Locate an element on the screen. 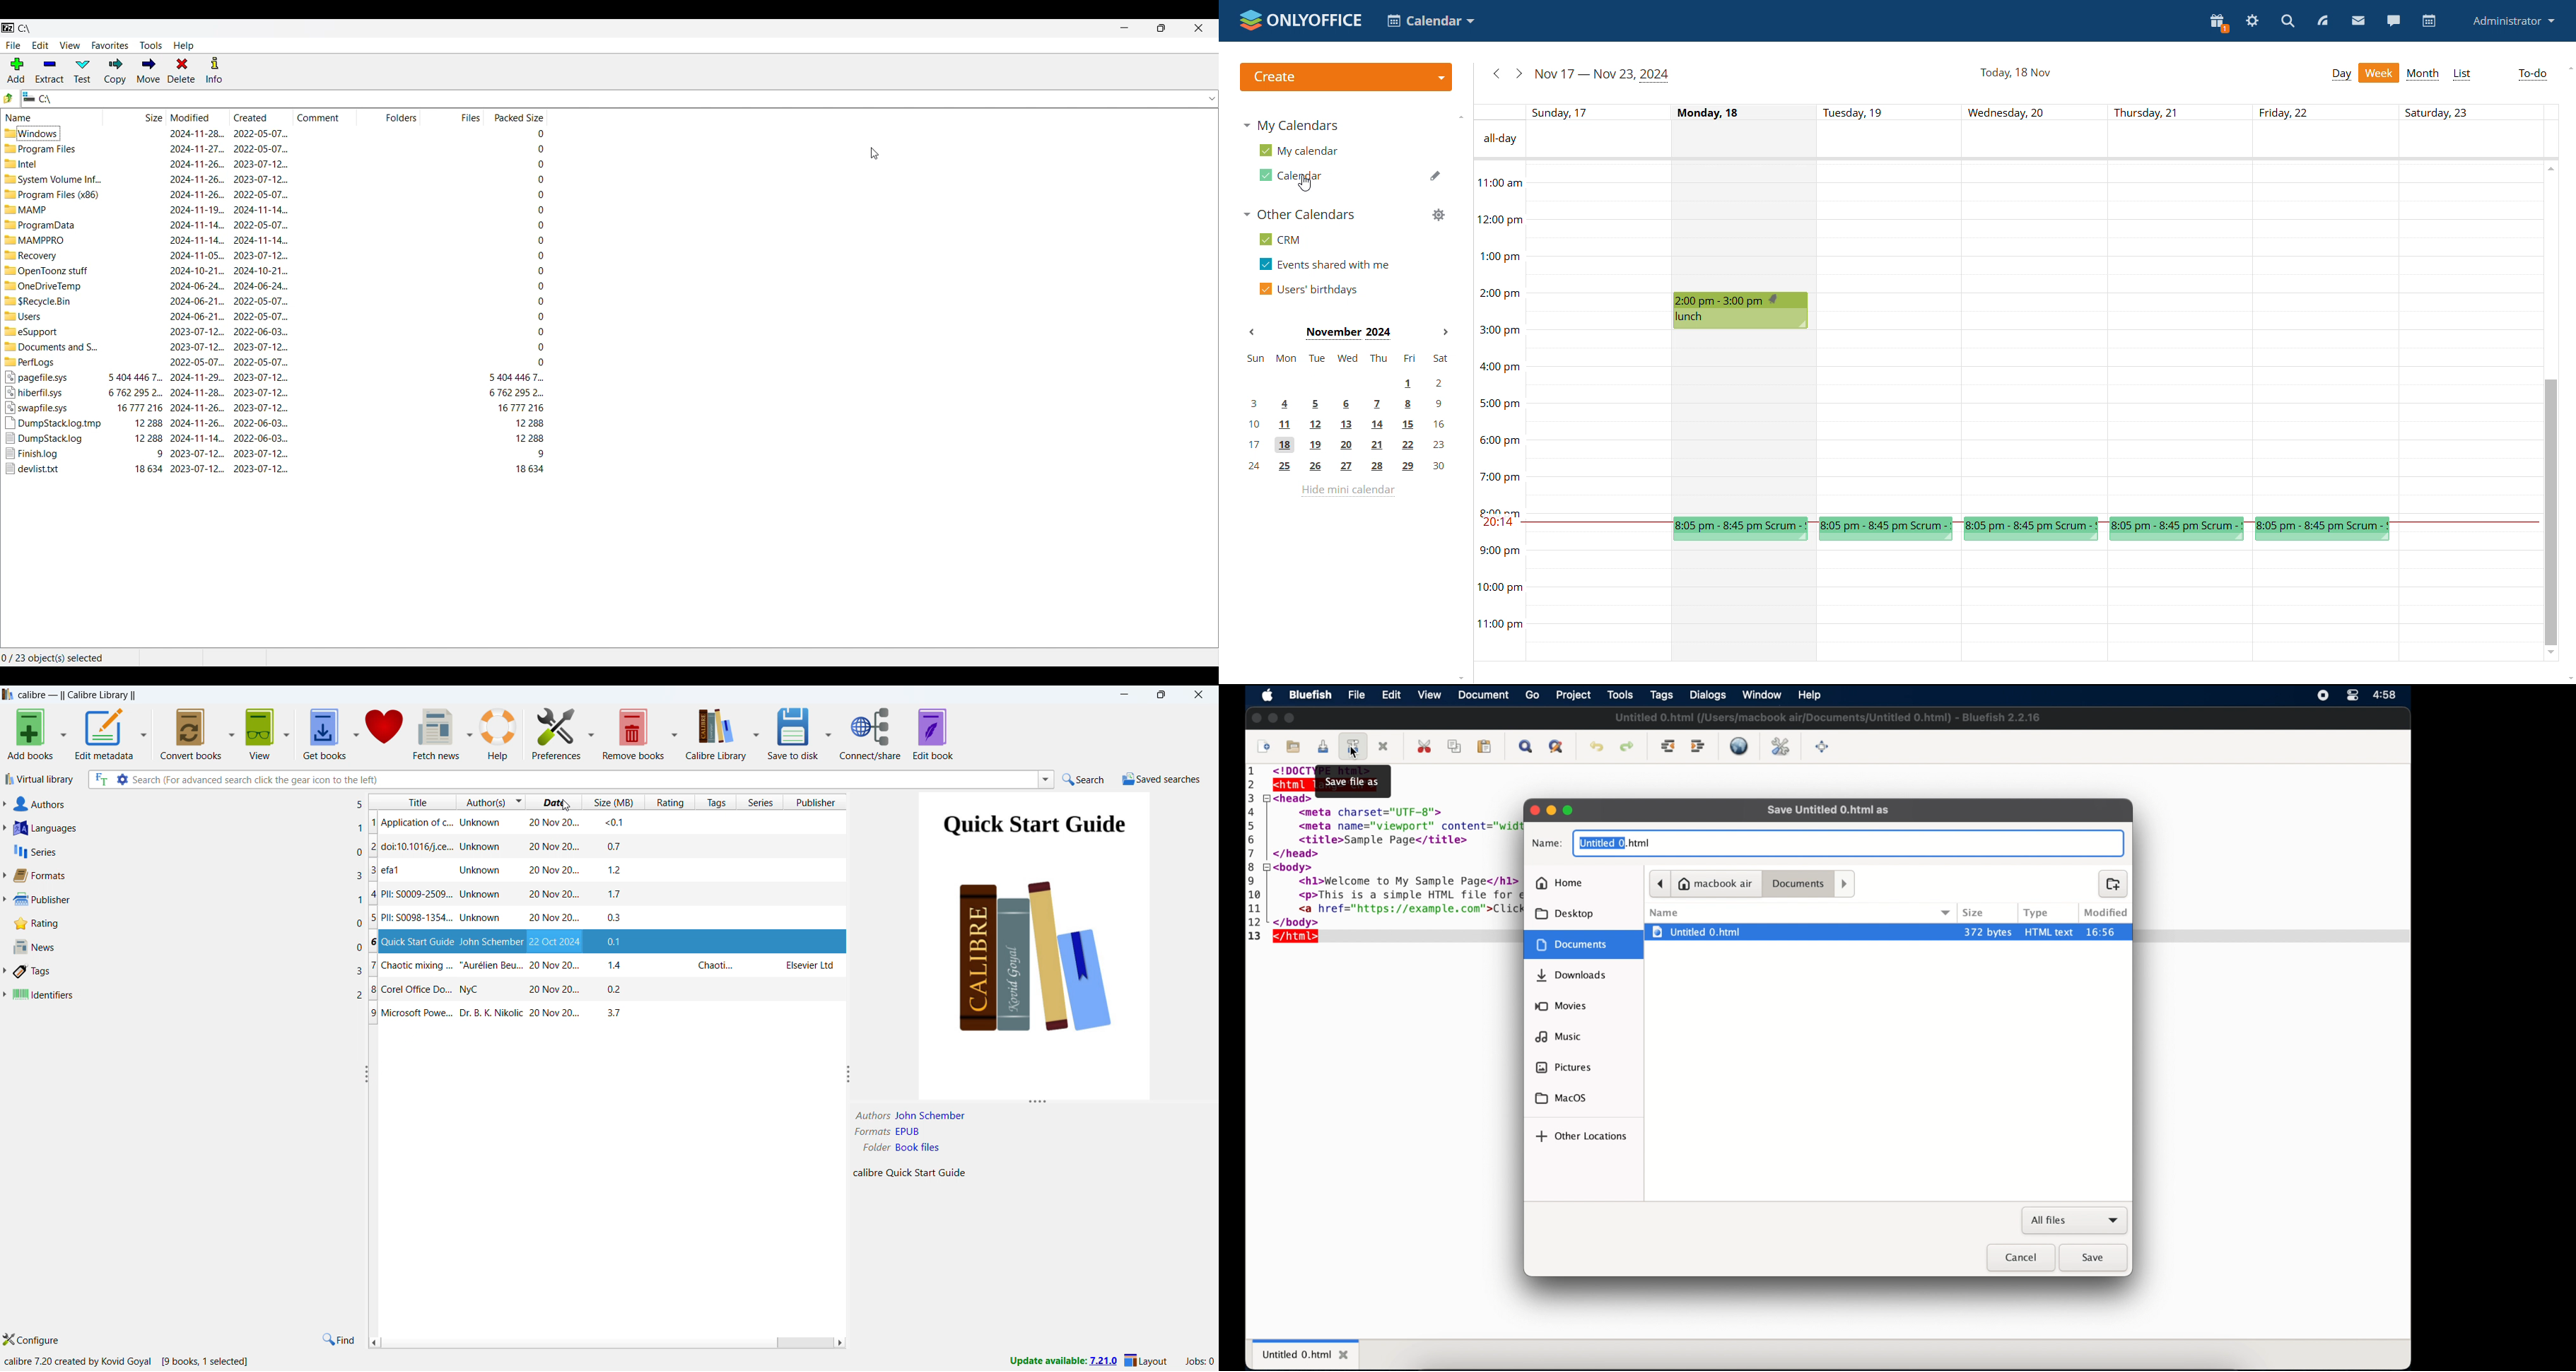  Remove books is located at coordinates (633, 732).